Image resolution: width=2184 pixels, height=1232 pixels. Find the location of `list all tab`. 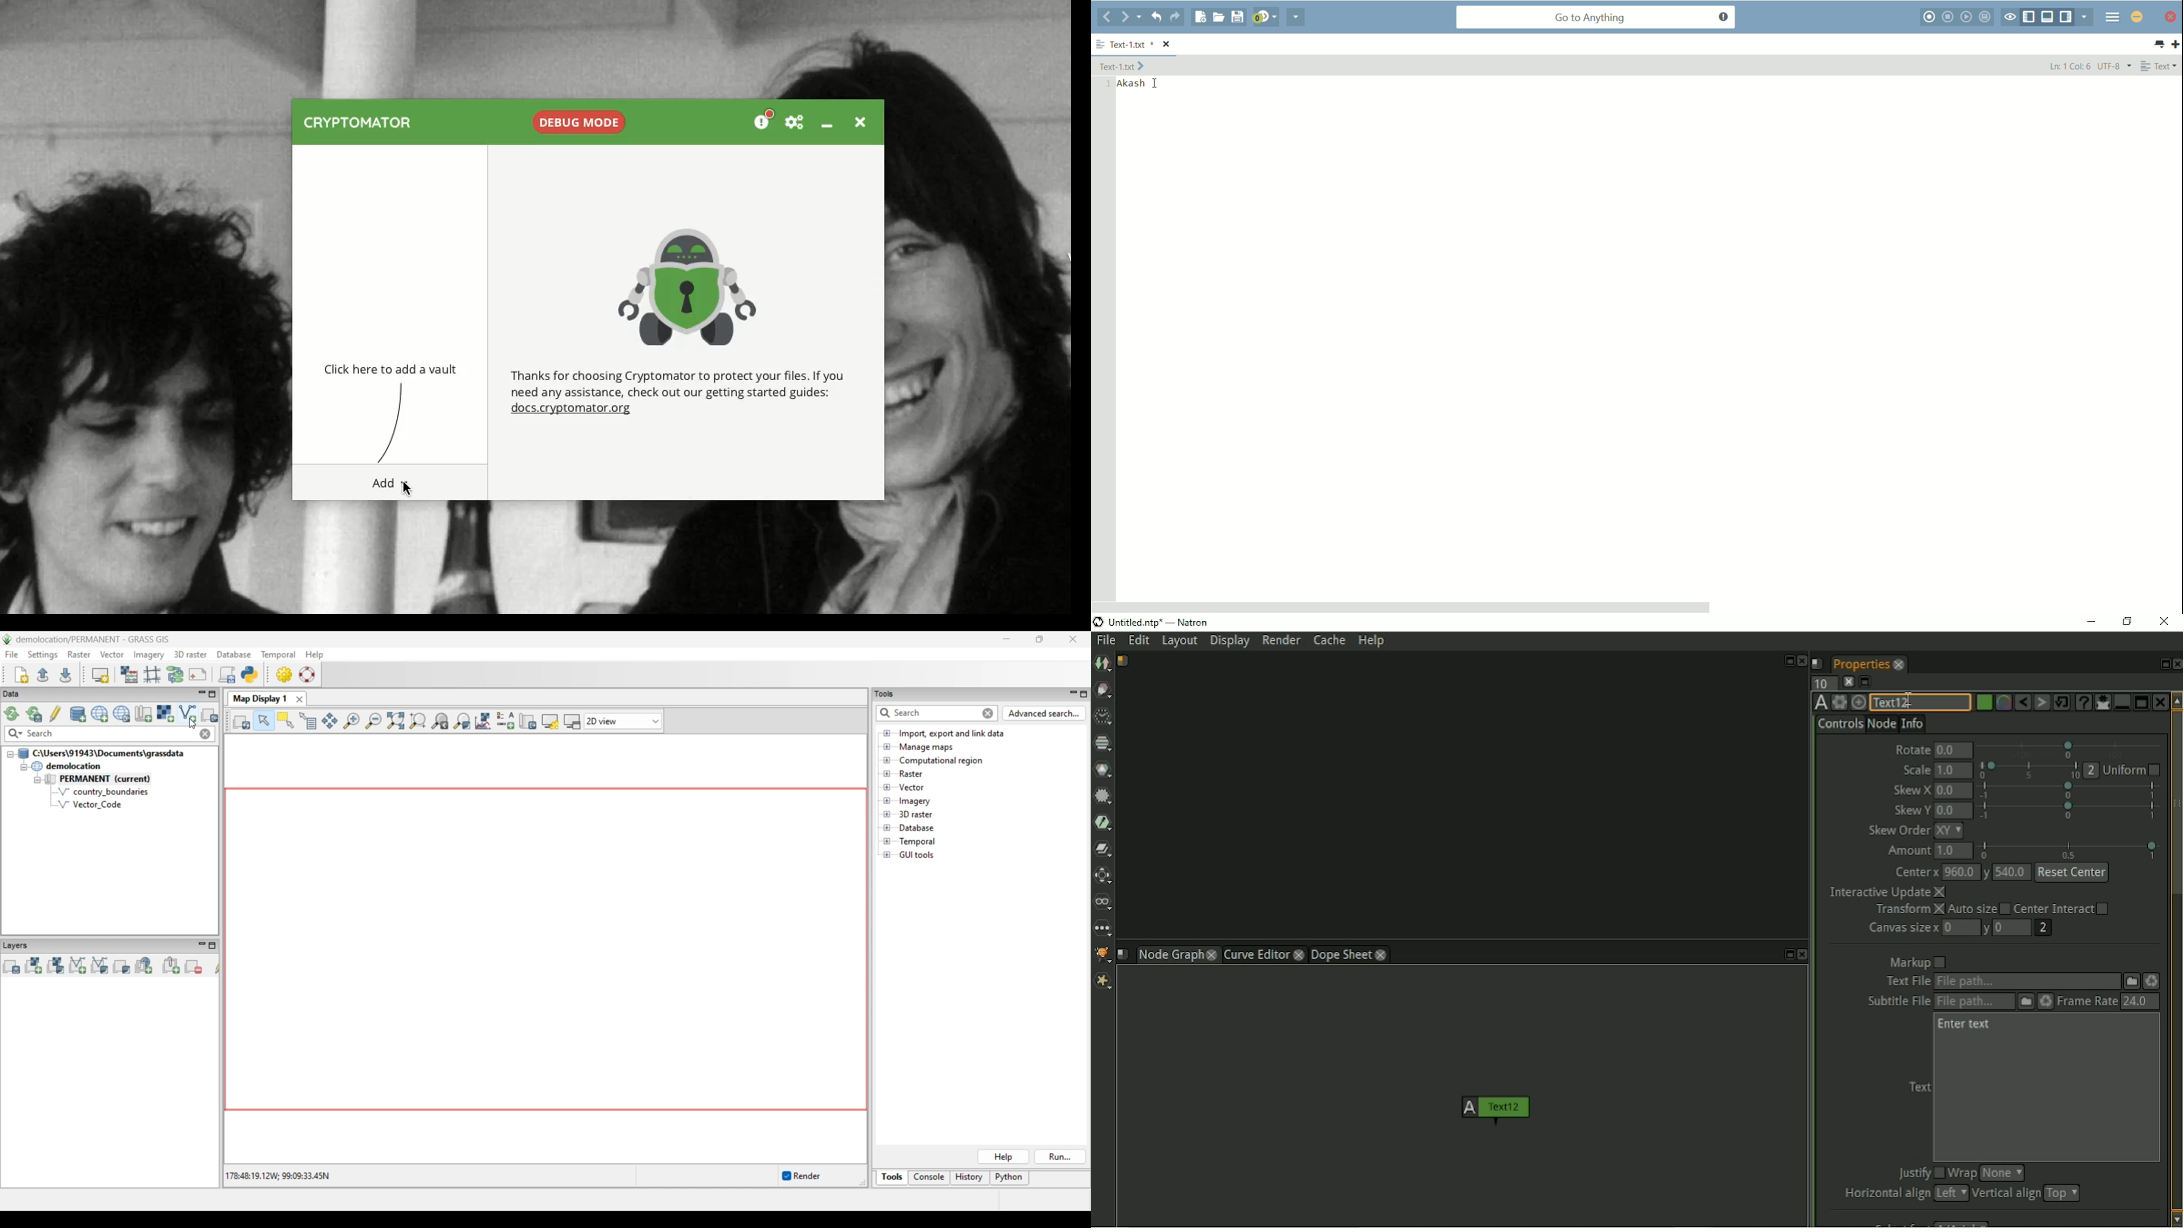

list all tab is located at coordinates (2159, 44).